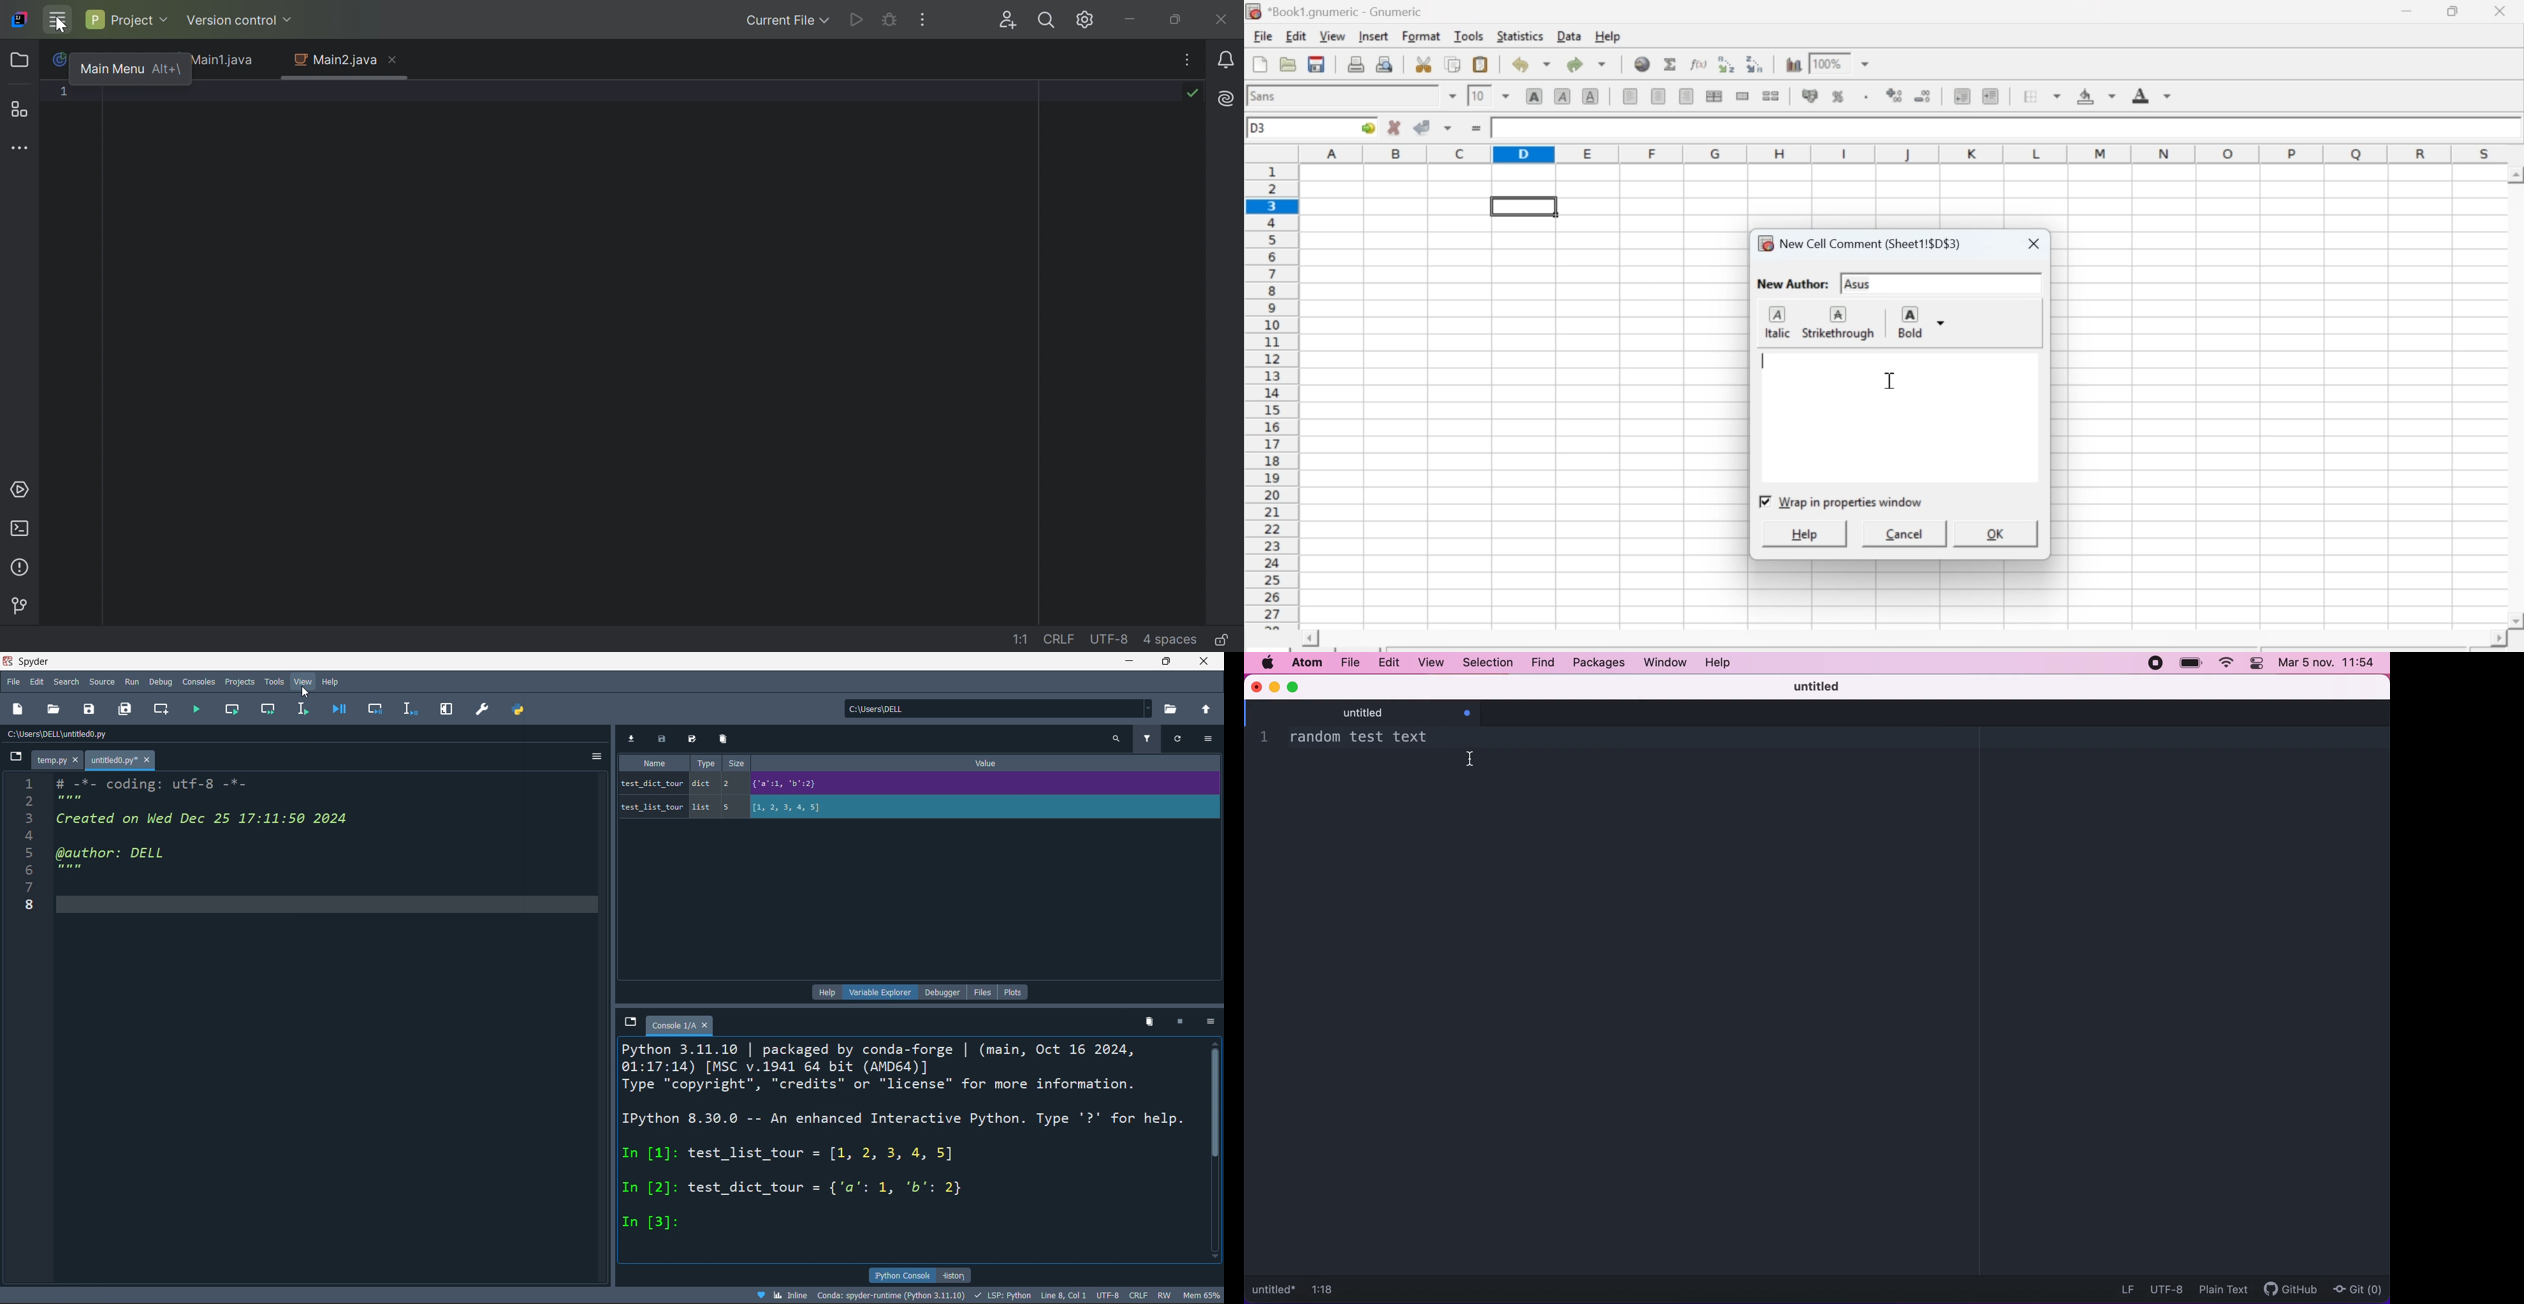 The image size is (2548, 1316). What do you see at coordinates (232, 710) in the screenshot?
I see `run cell` at bounding box center [232, 710].